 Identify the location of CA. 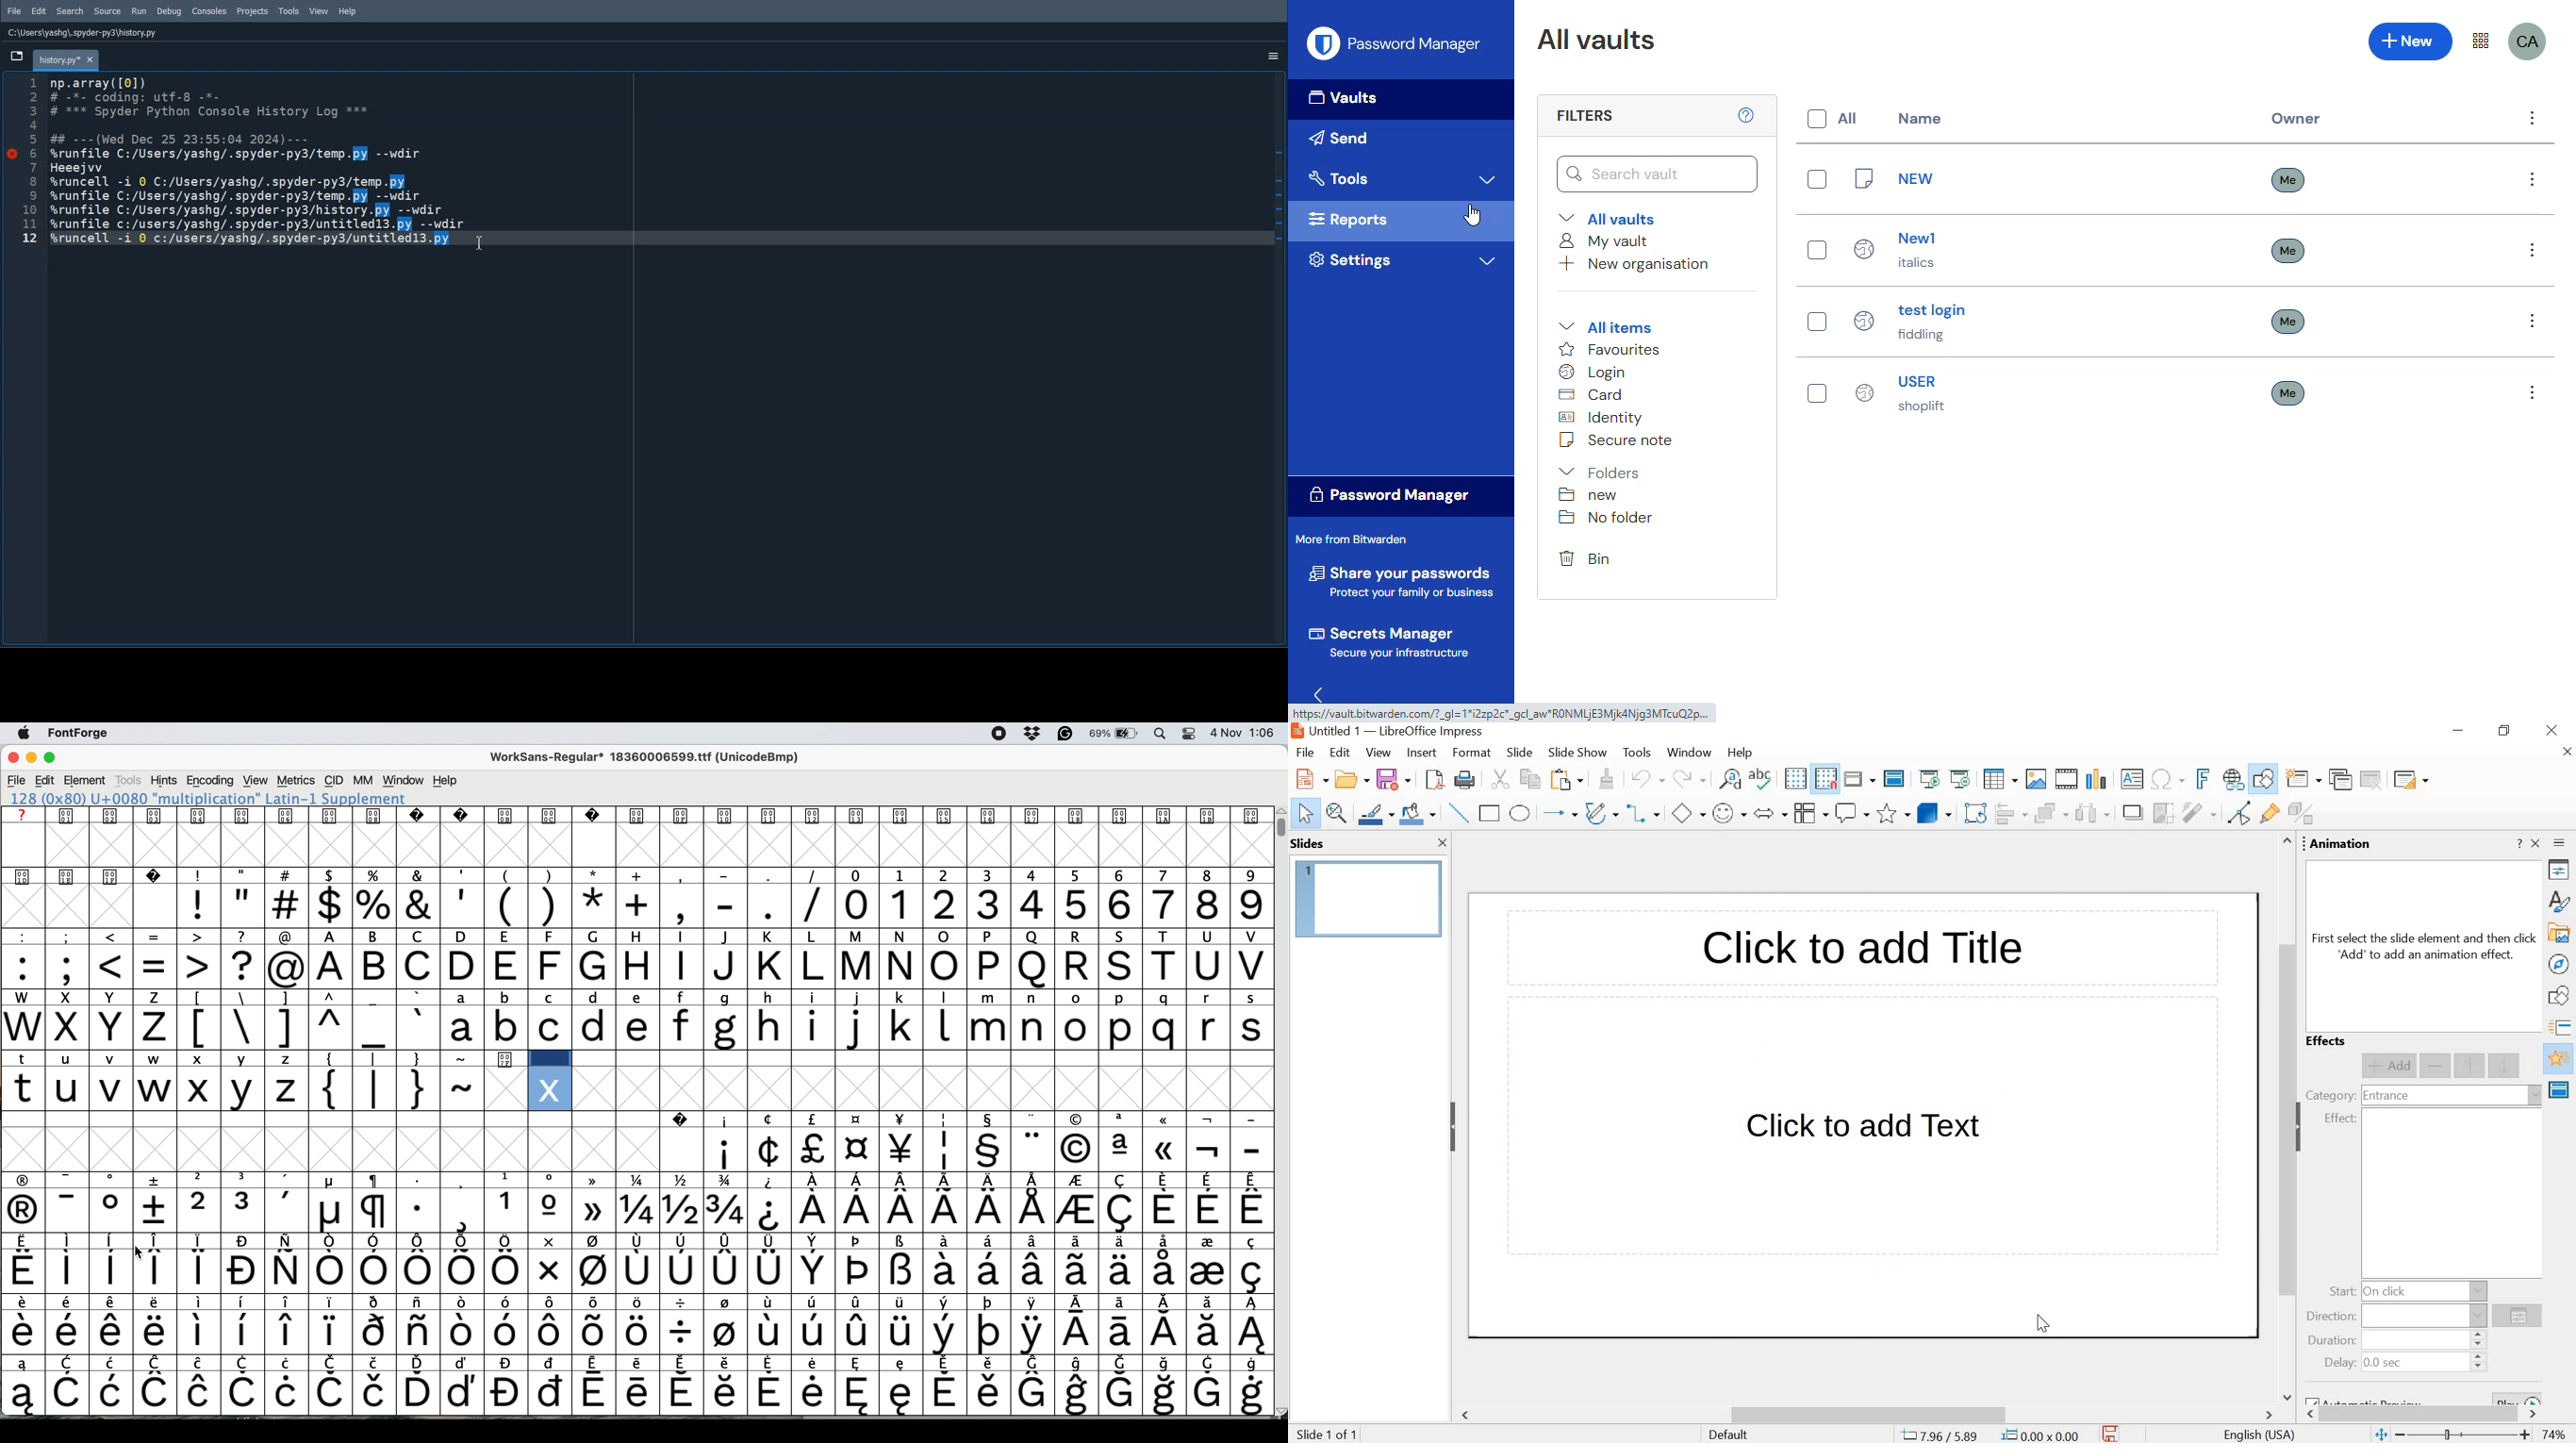
(2529, 41).